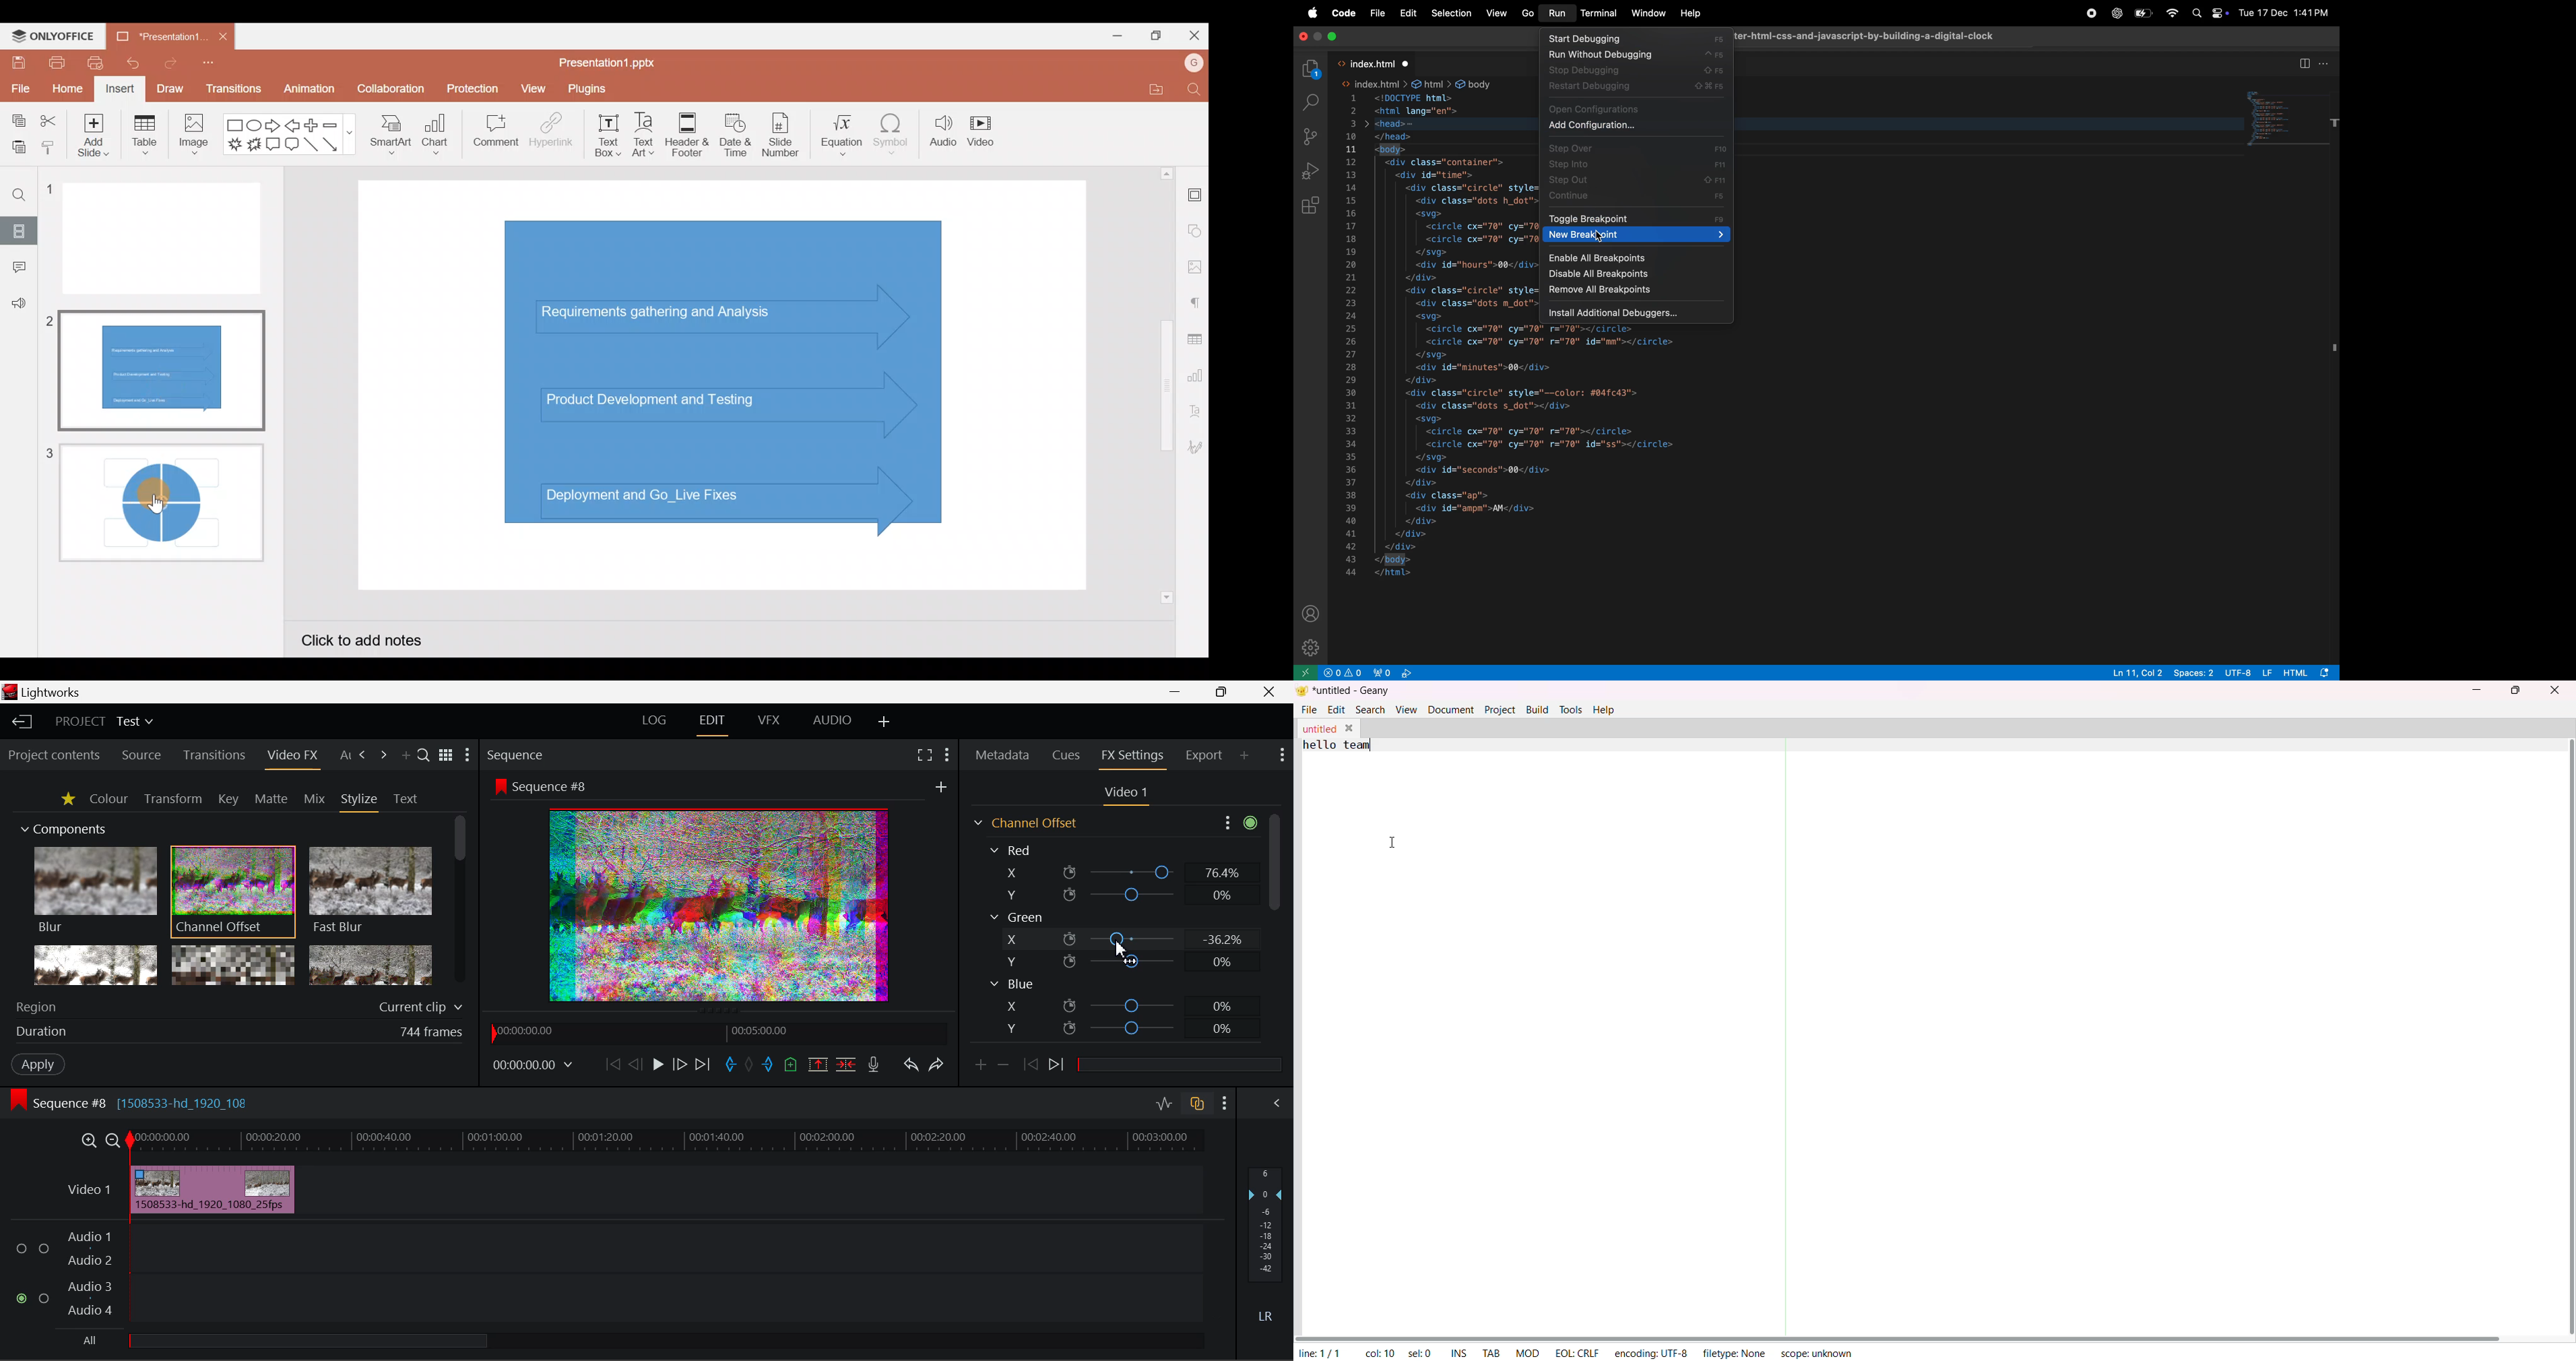 Image resolution: width=2576 pixels, height=1372 pixels. Describe the element at coordinates (1376, 62) in the screenshot. I see `index.html ` at that location.